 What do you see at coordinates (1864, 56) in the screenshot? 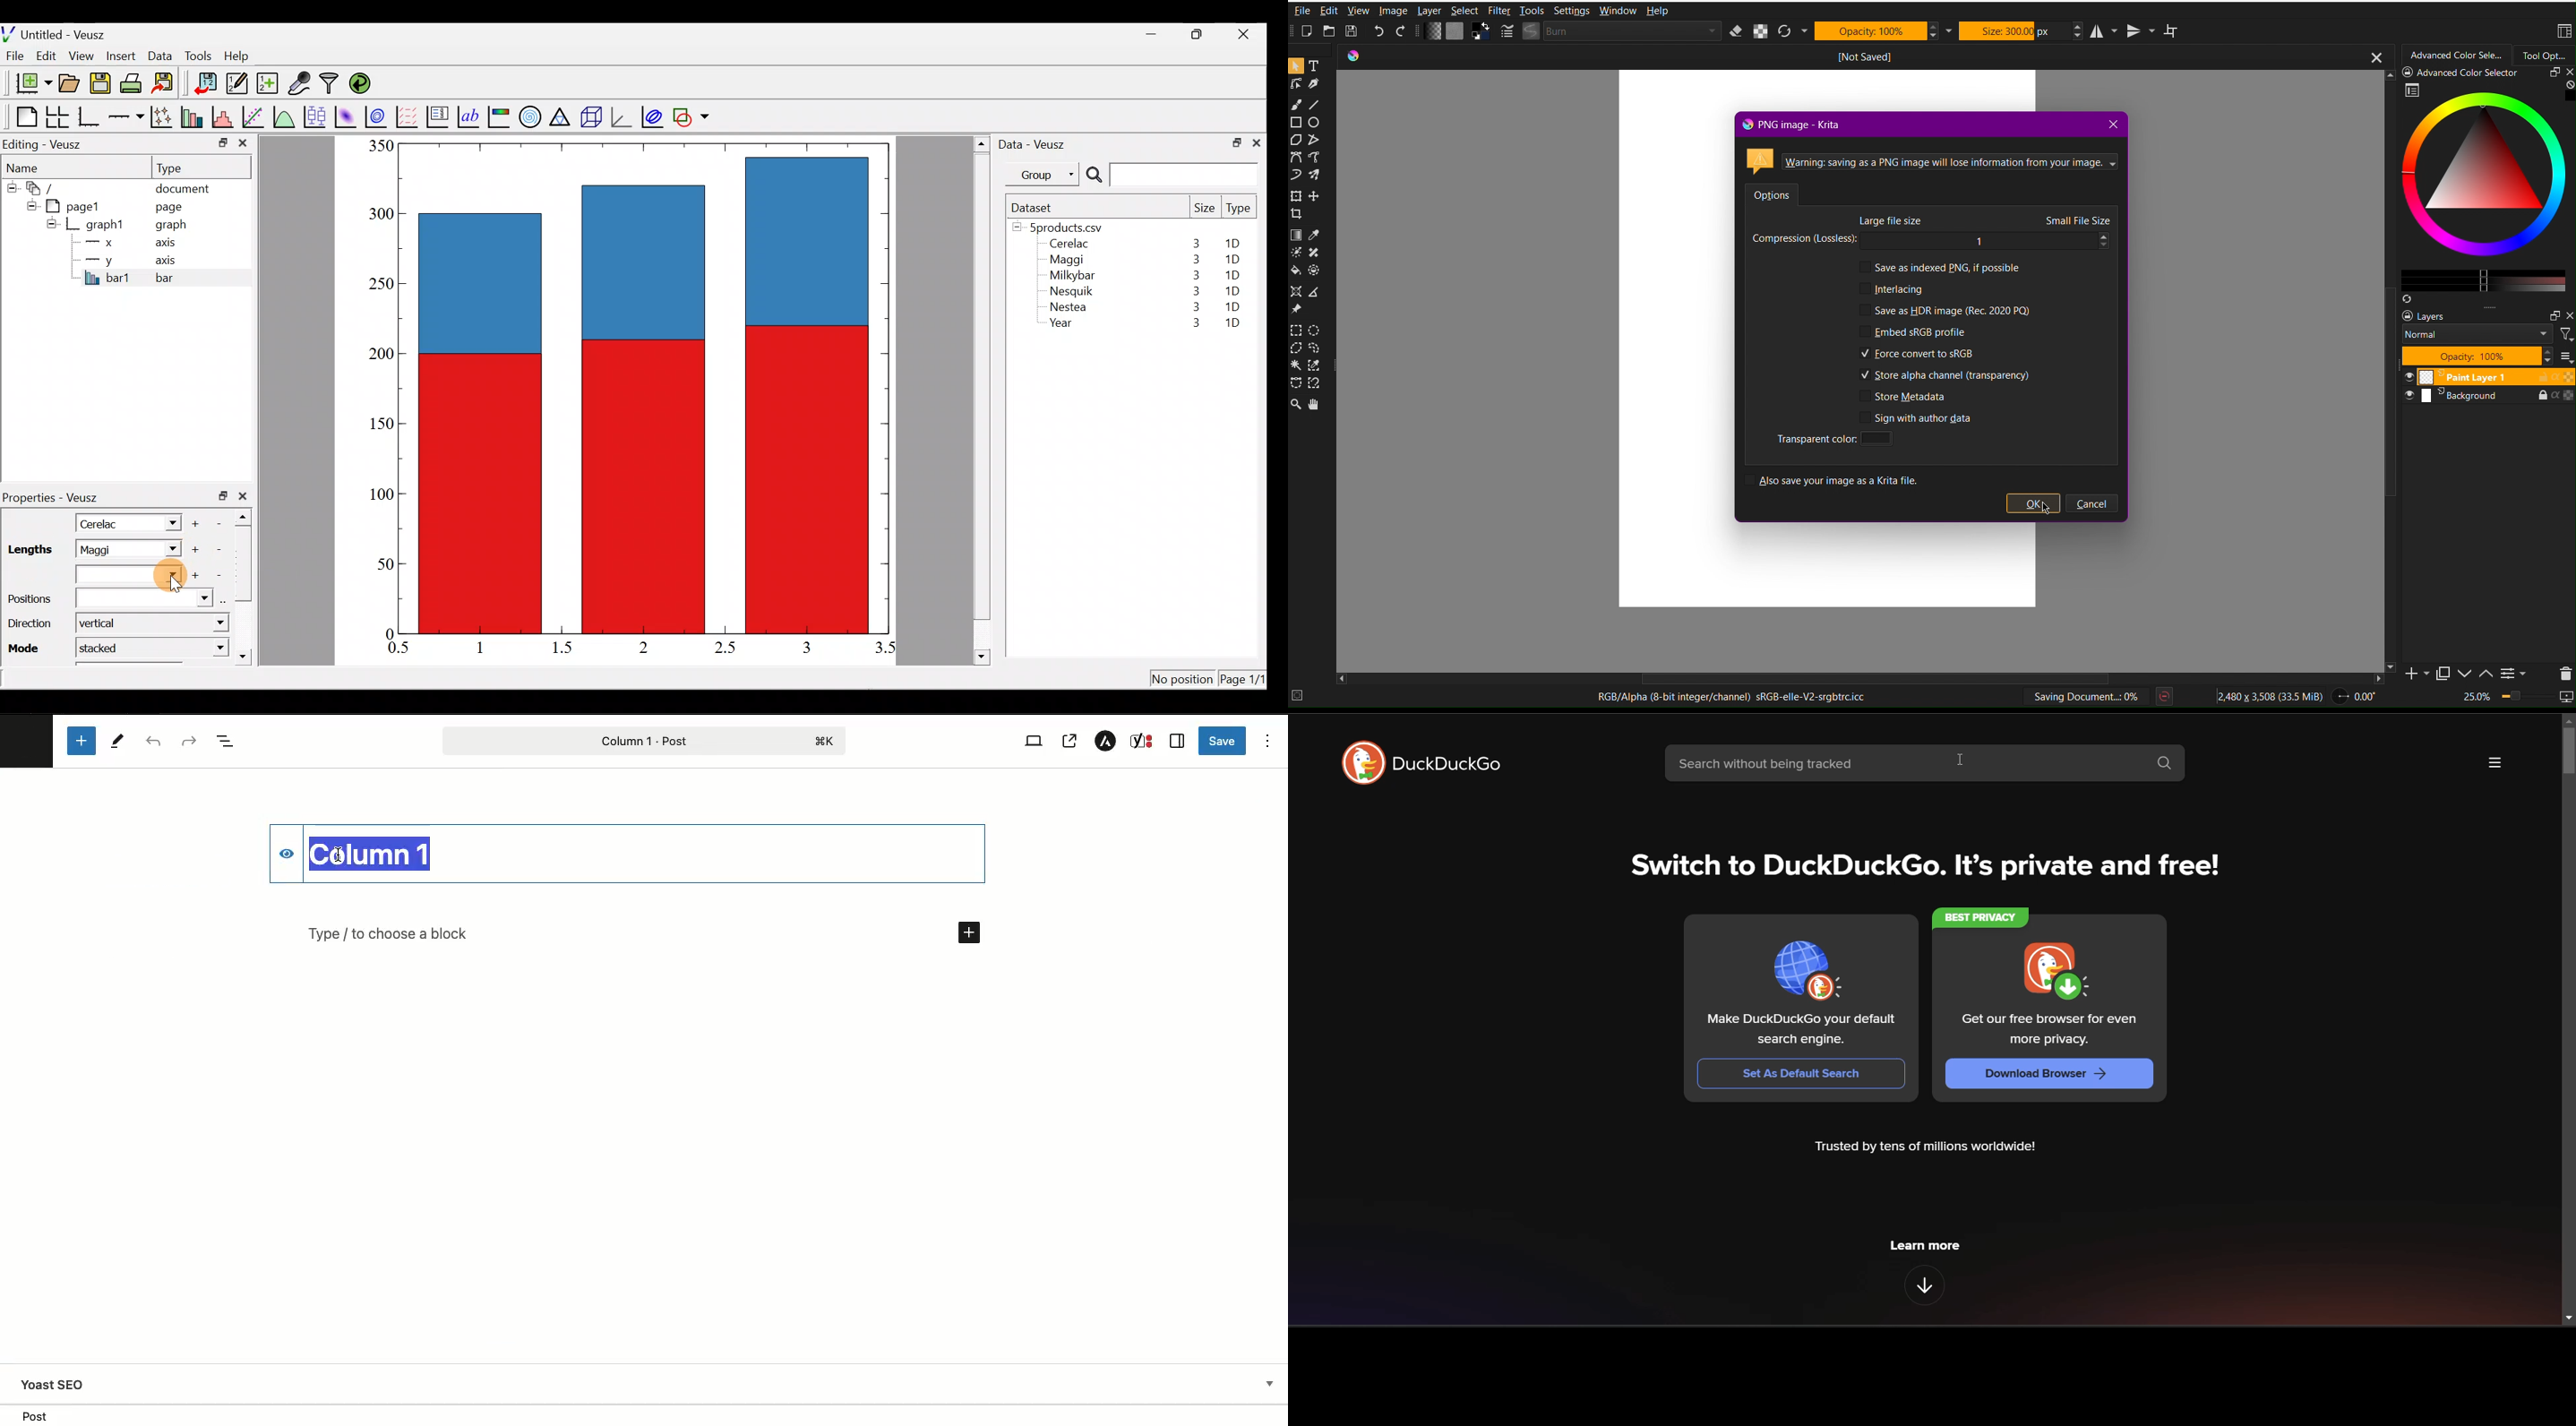
I see `Current Document` at bounding box center [1864, 56].